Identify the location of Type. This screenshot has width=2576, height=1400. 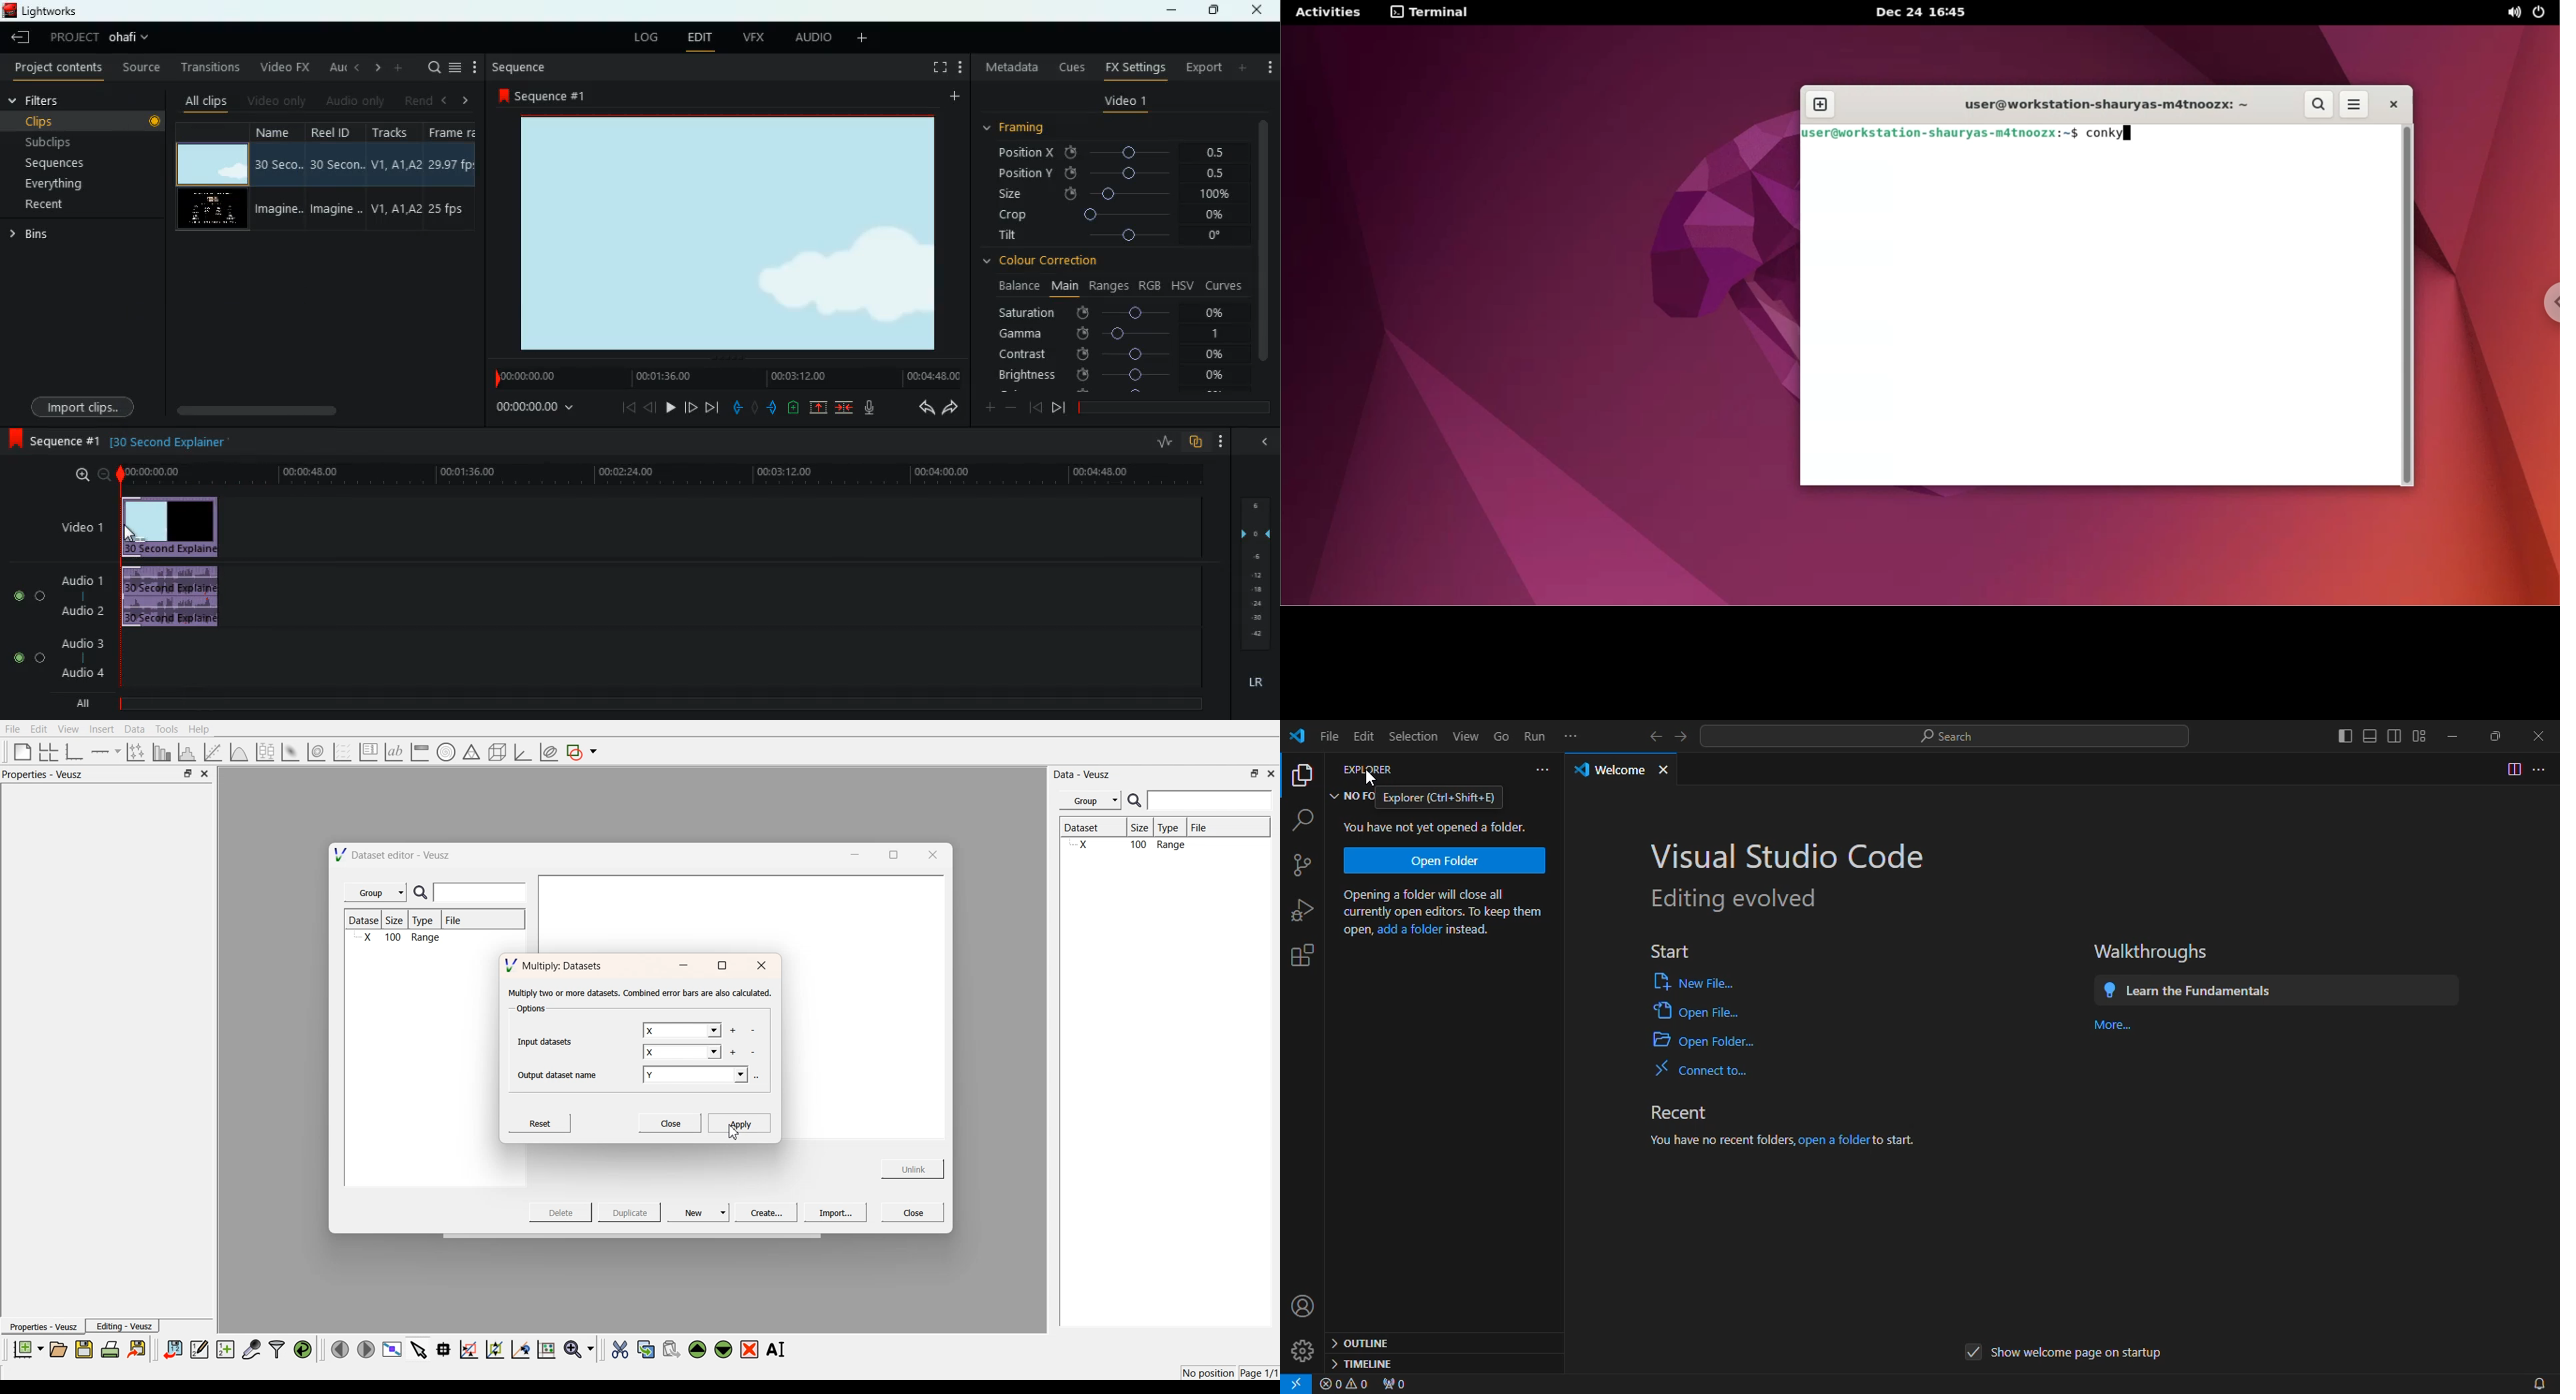
(427, 920).